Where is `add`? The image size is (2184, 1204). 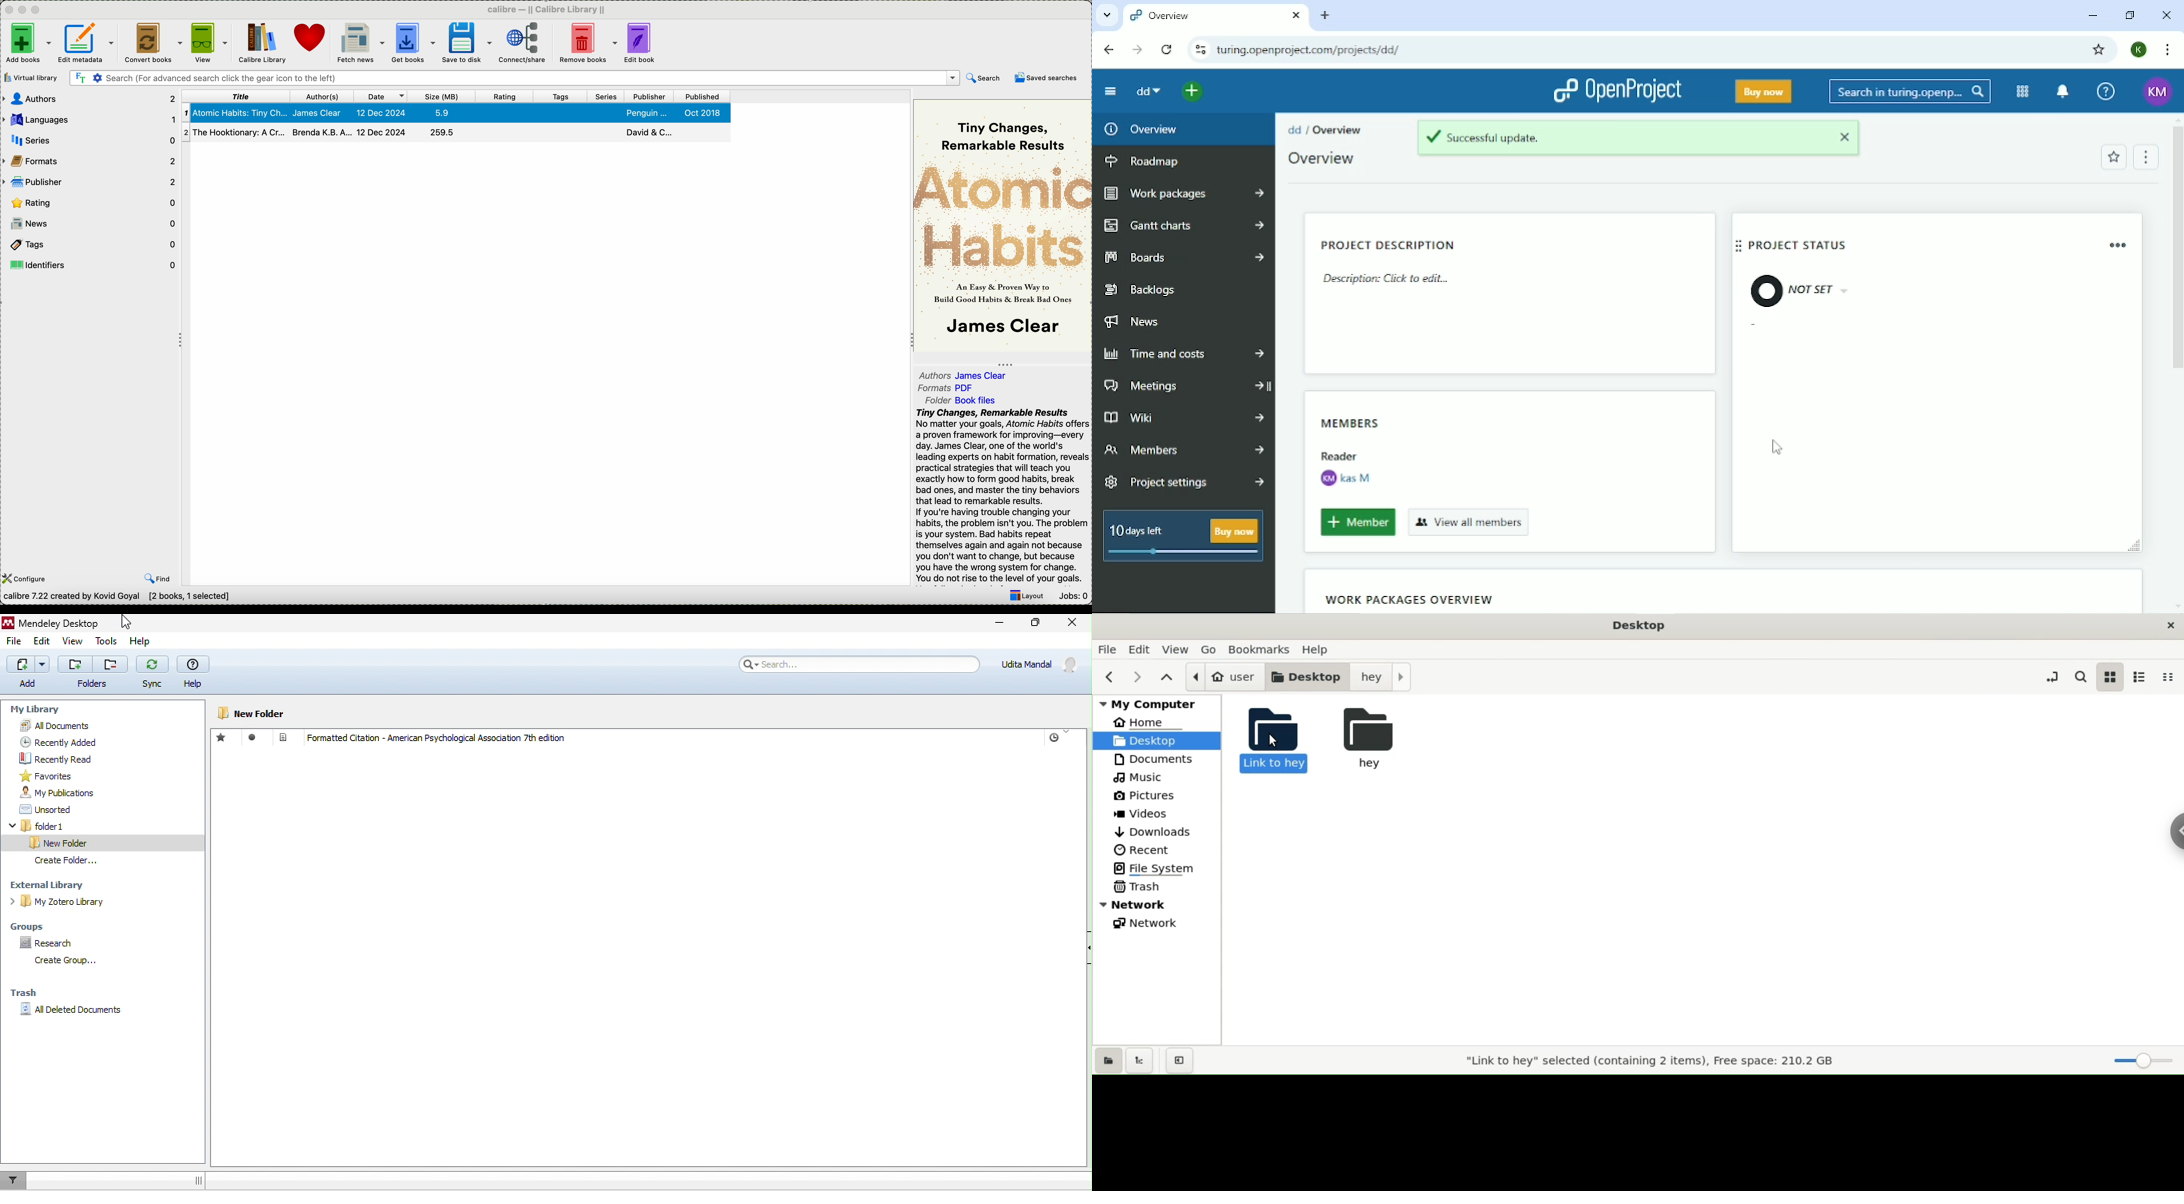
add is located at coordinates (31, 673).